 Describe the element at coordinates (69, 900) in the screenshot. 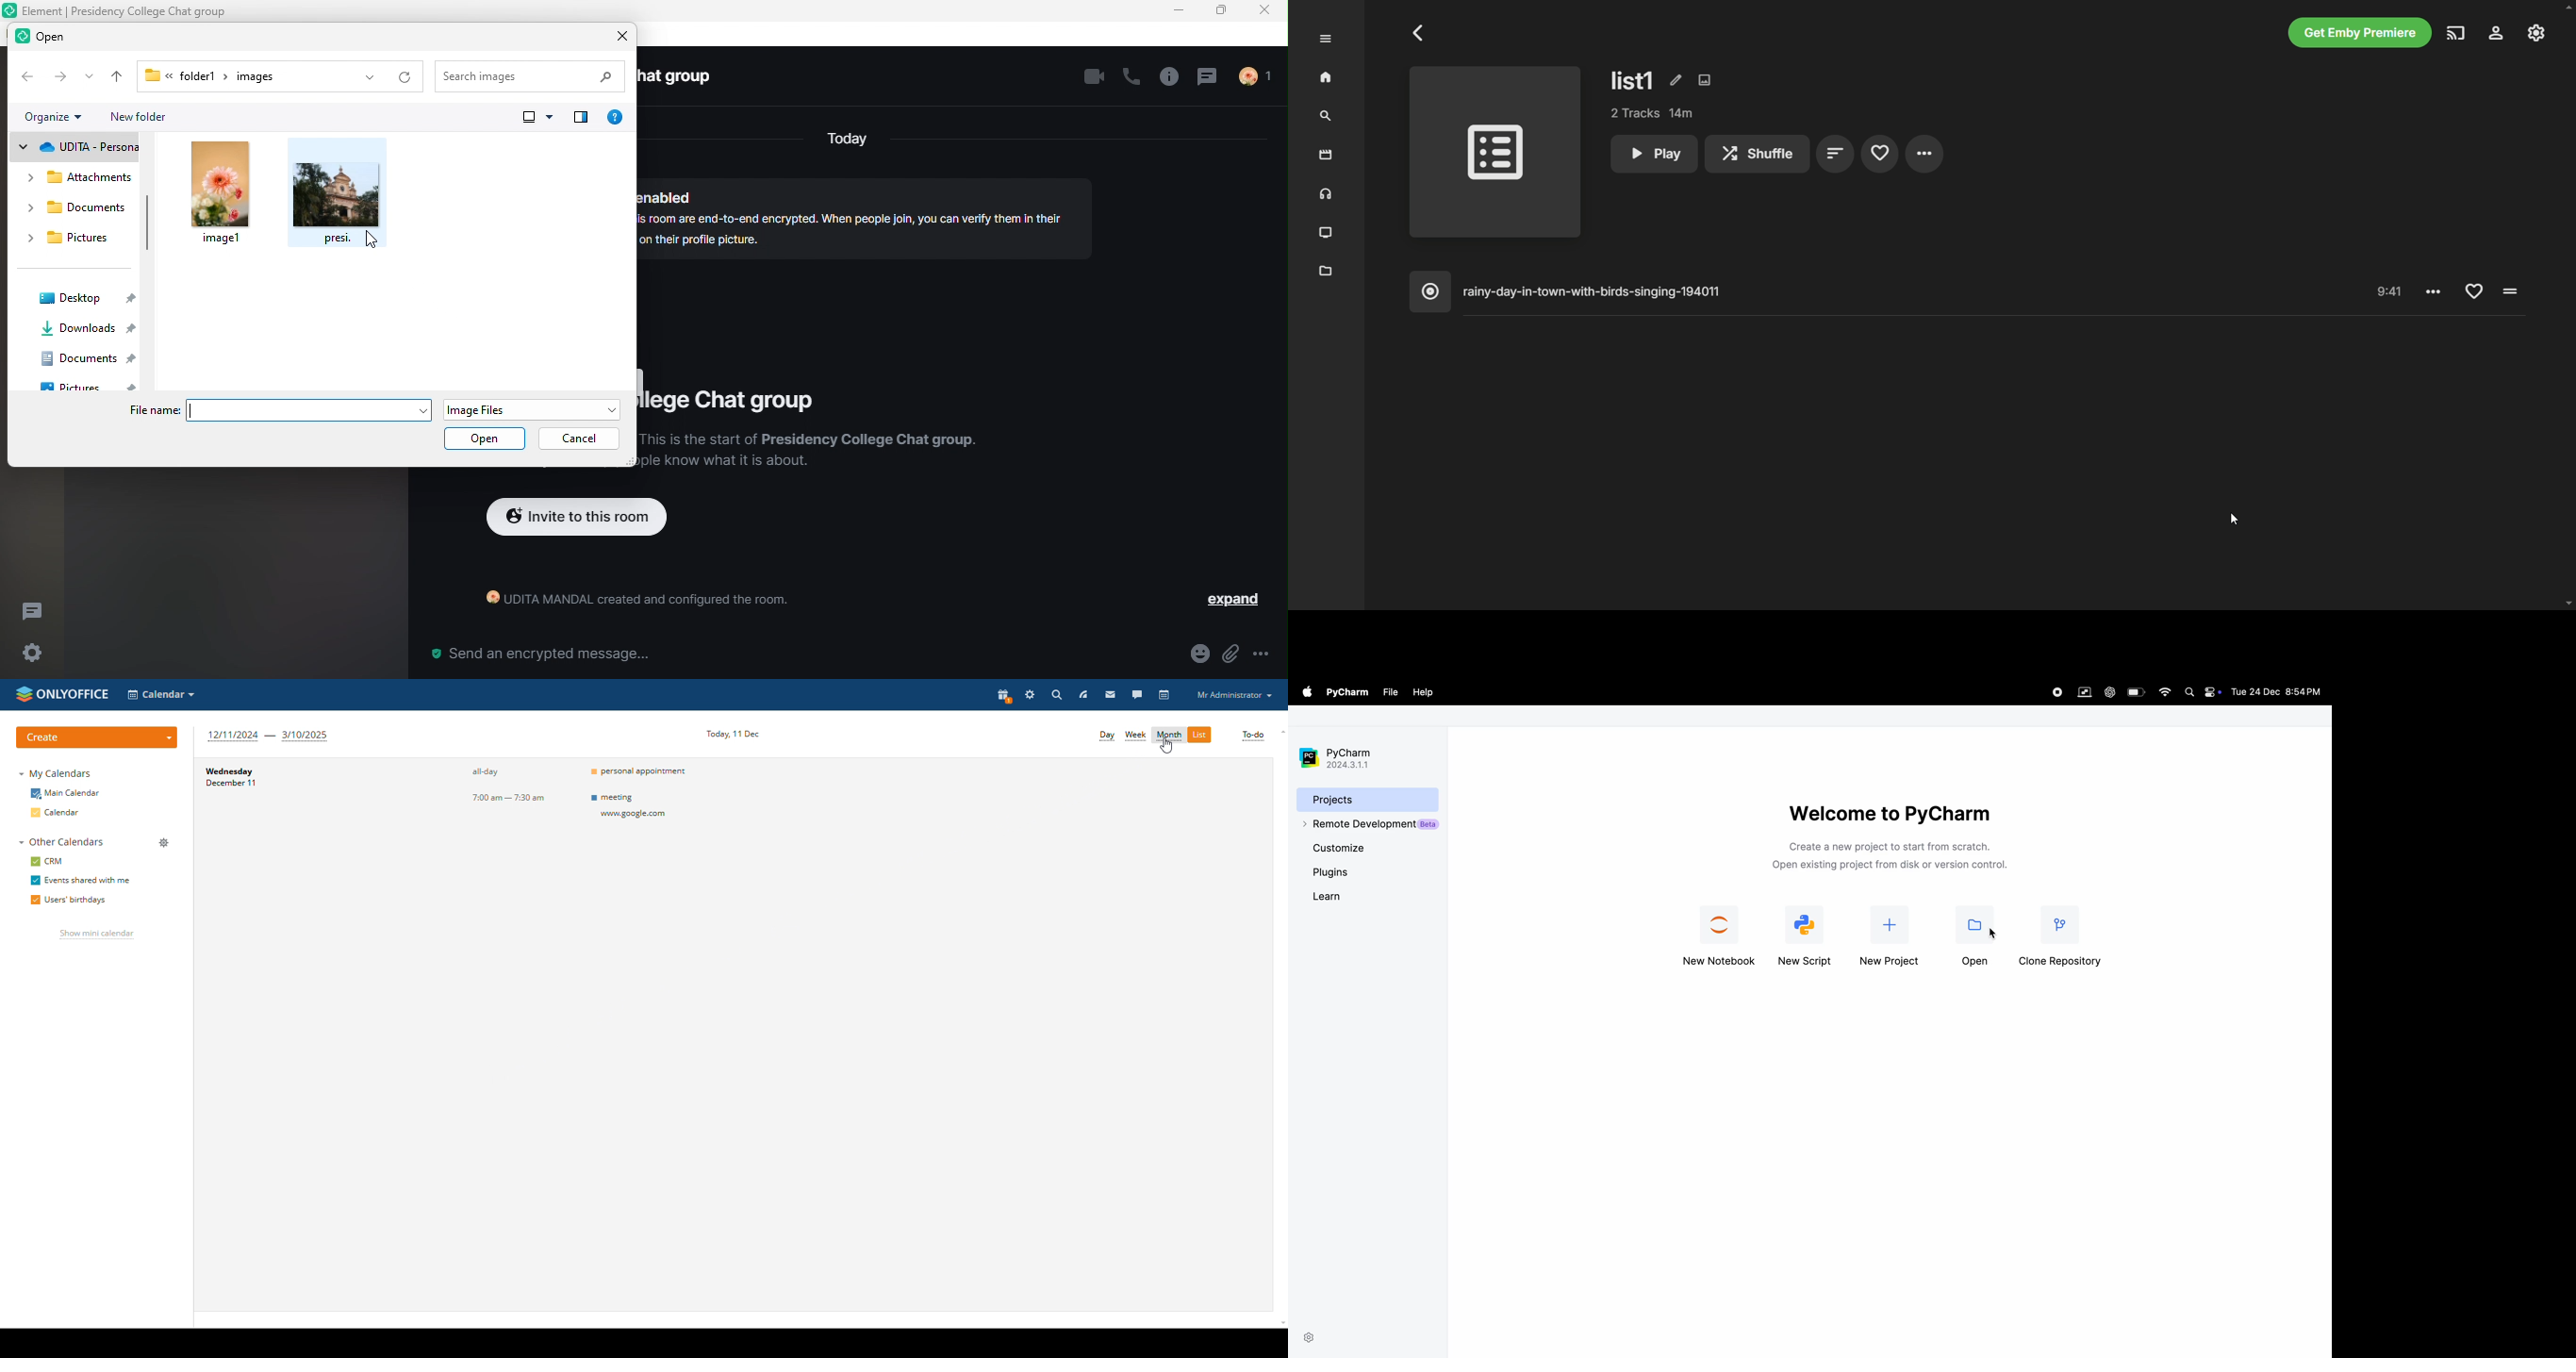

I see `users' birthday` at that location.